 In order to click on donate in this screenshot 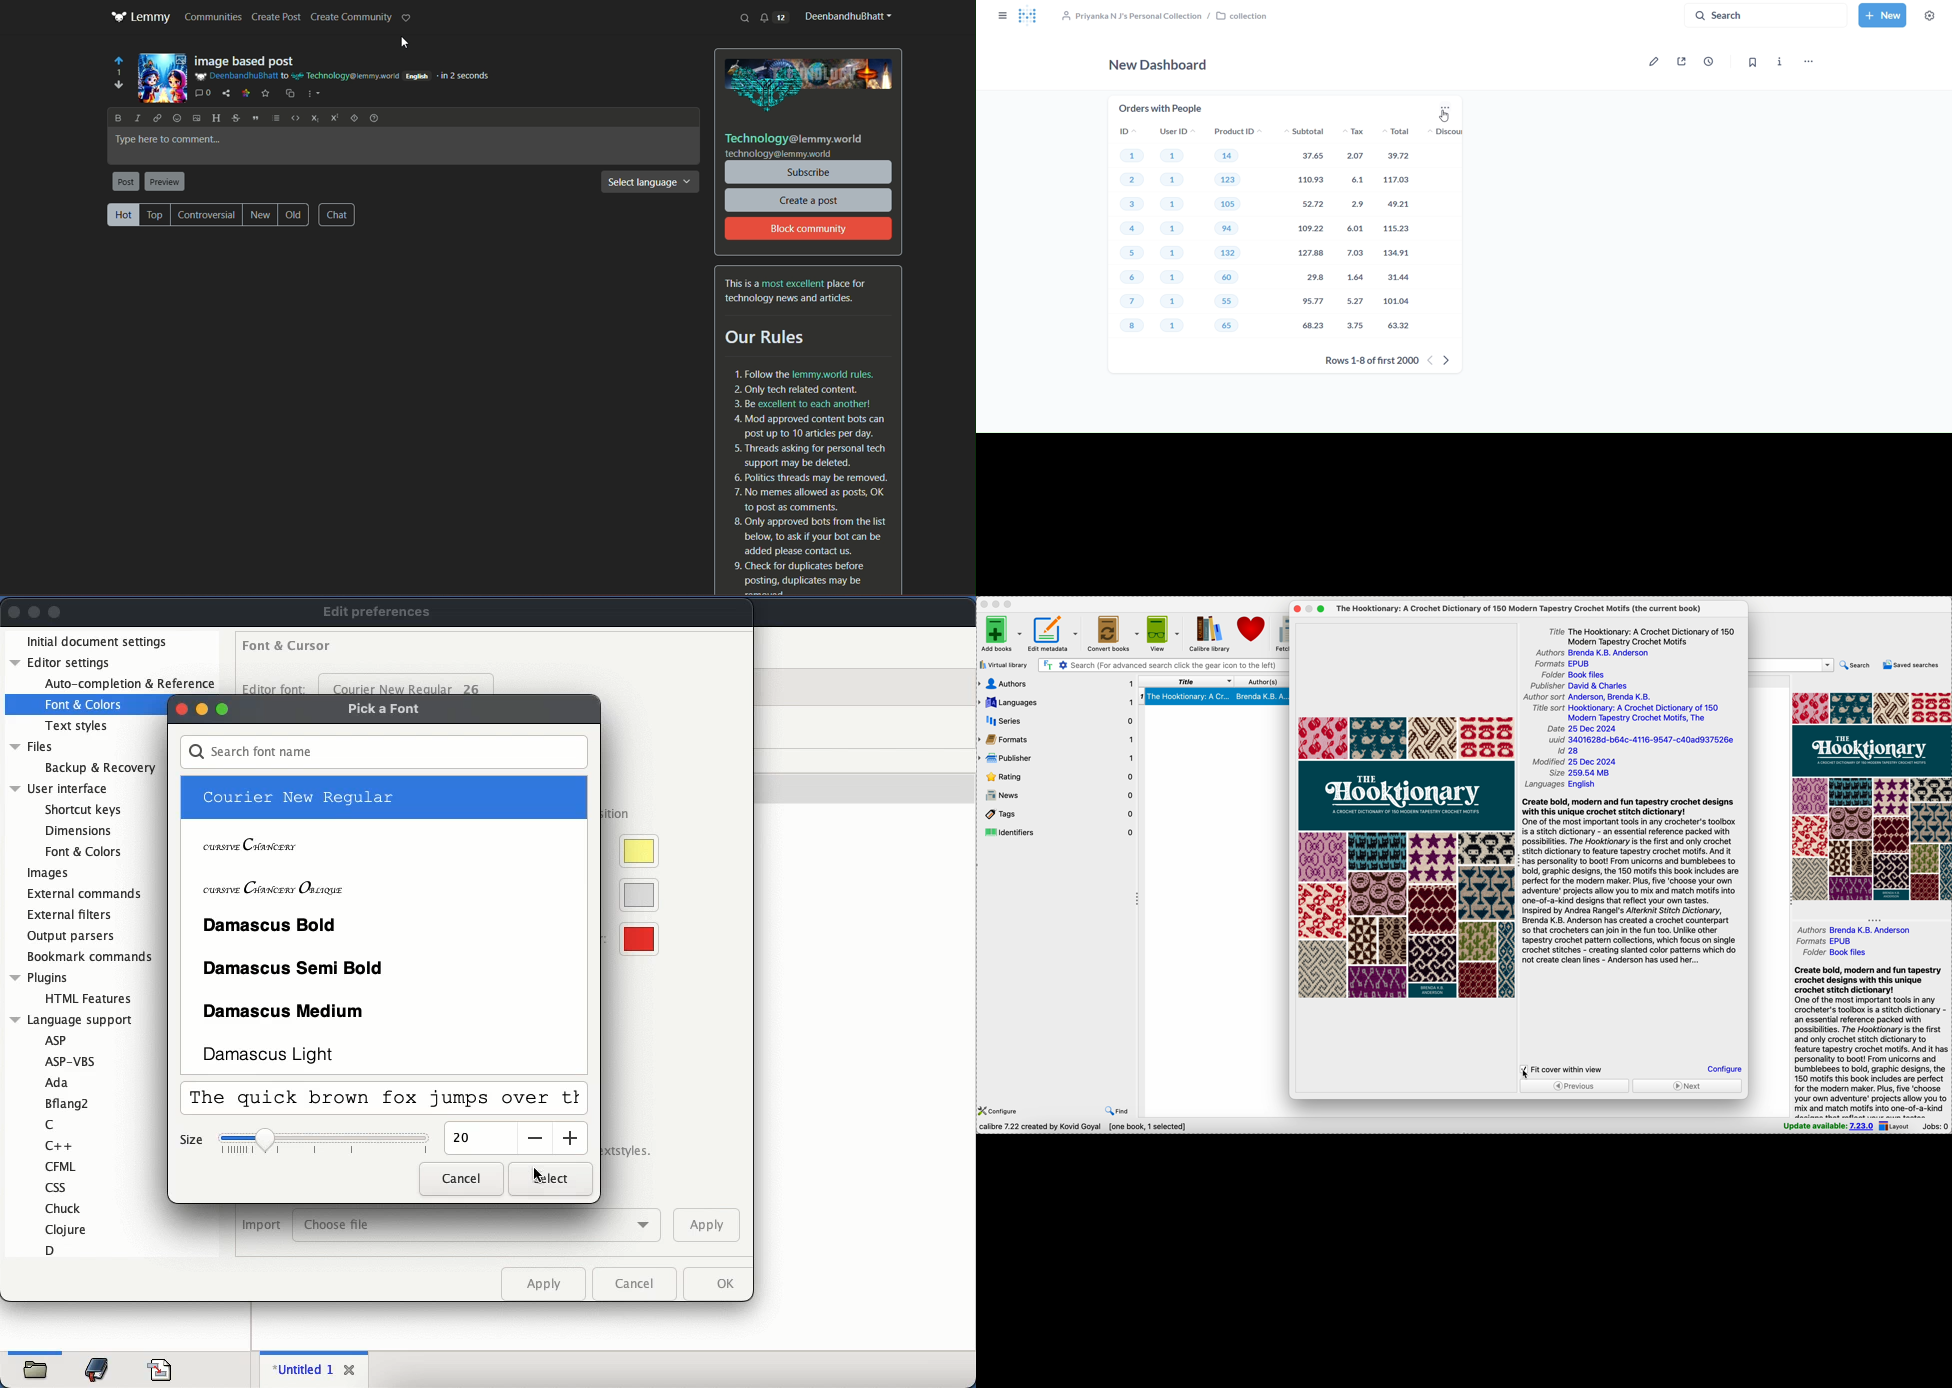, I will do `click(1249, 630)`.